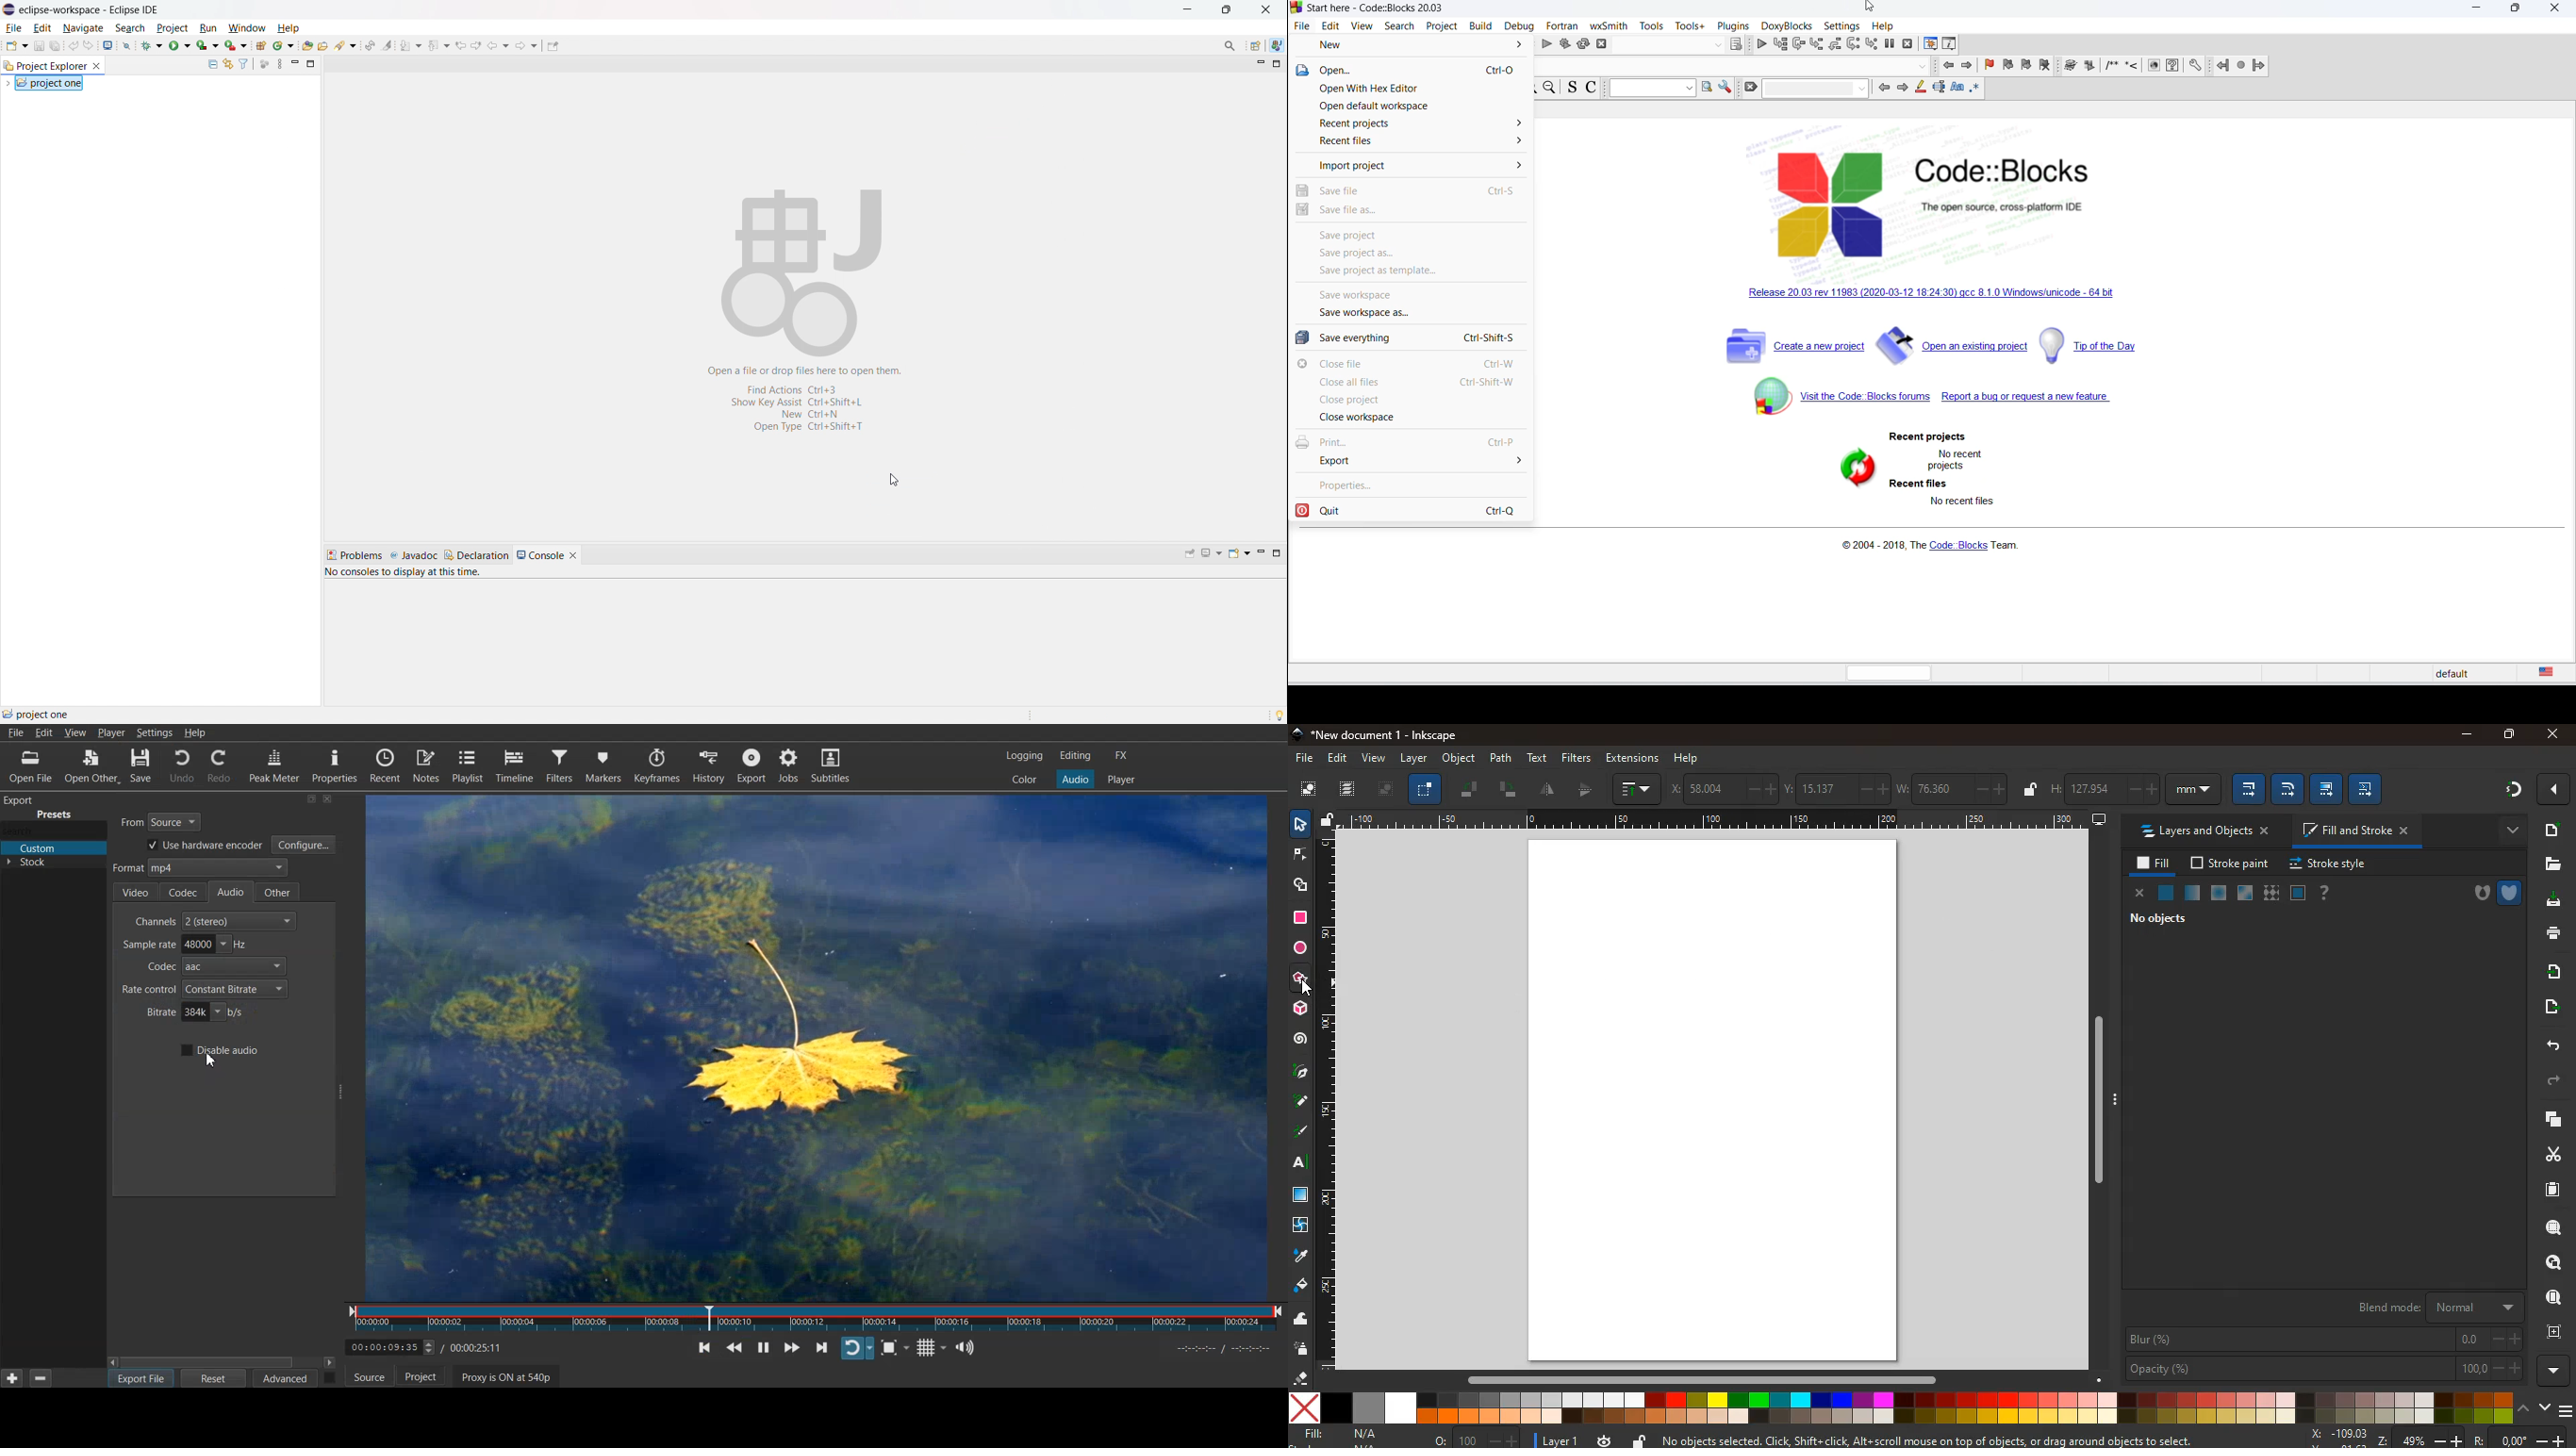 The width and height of the screenshot is (2576, 1456). Describe the element at coordinates (1386, 791) in the screenshot. I see `frame` at that location.